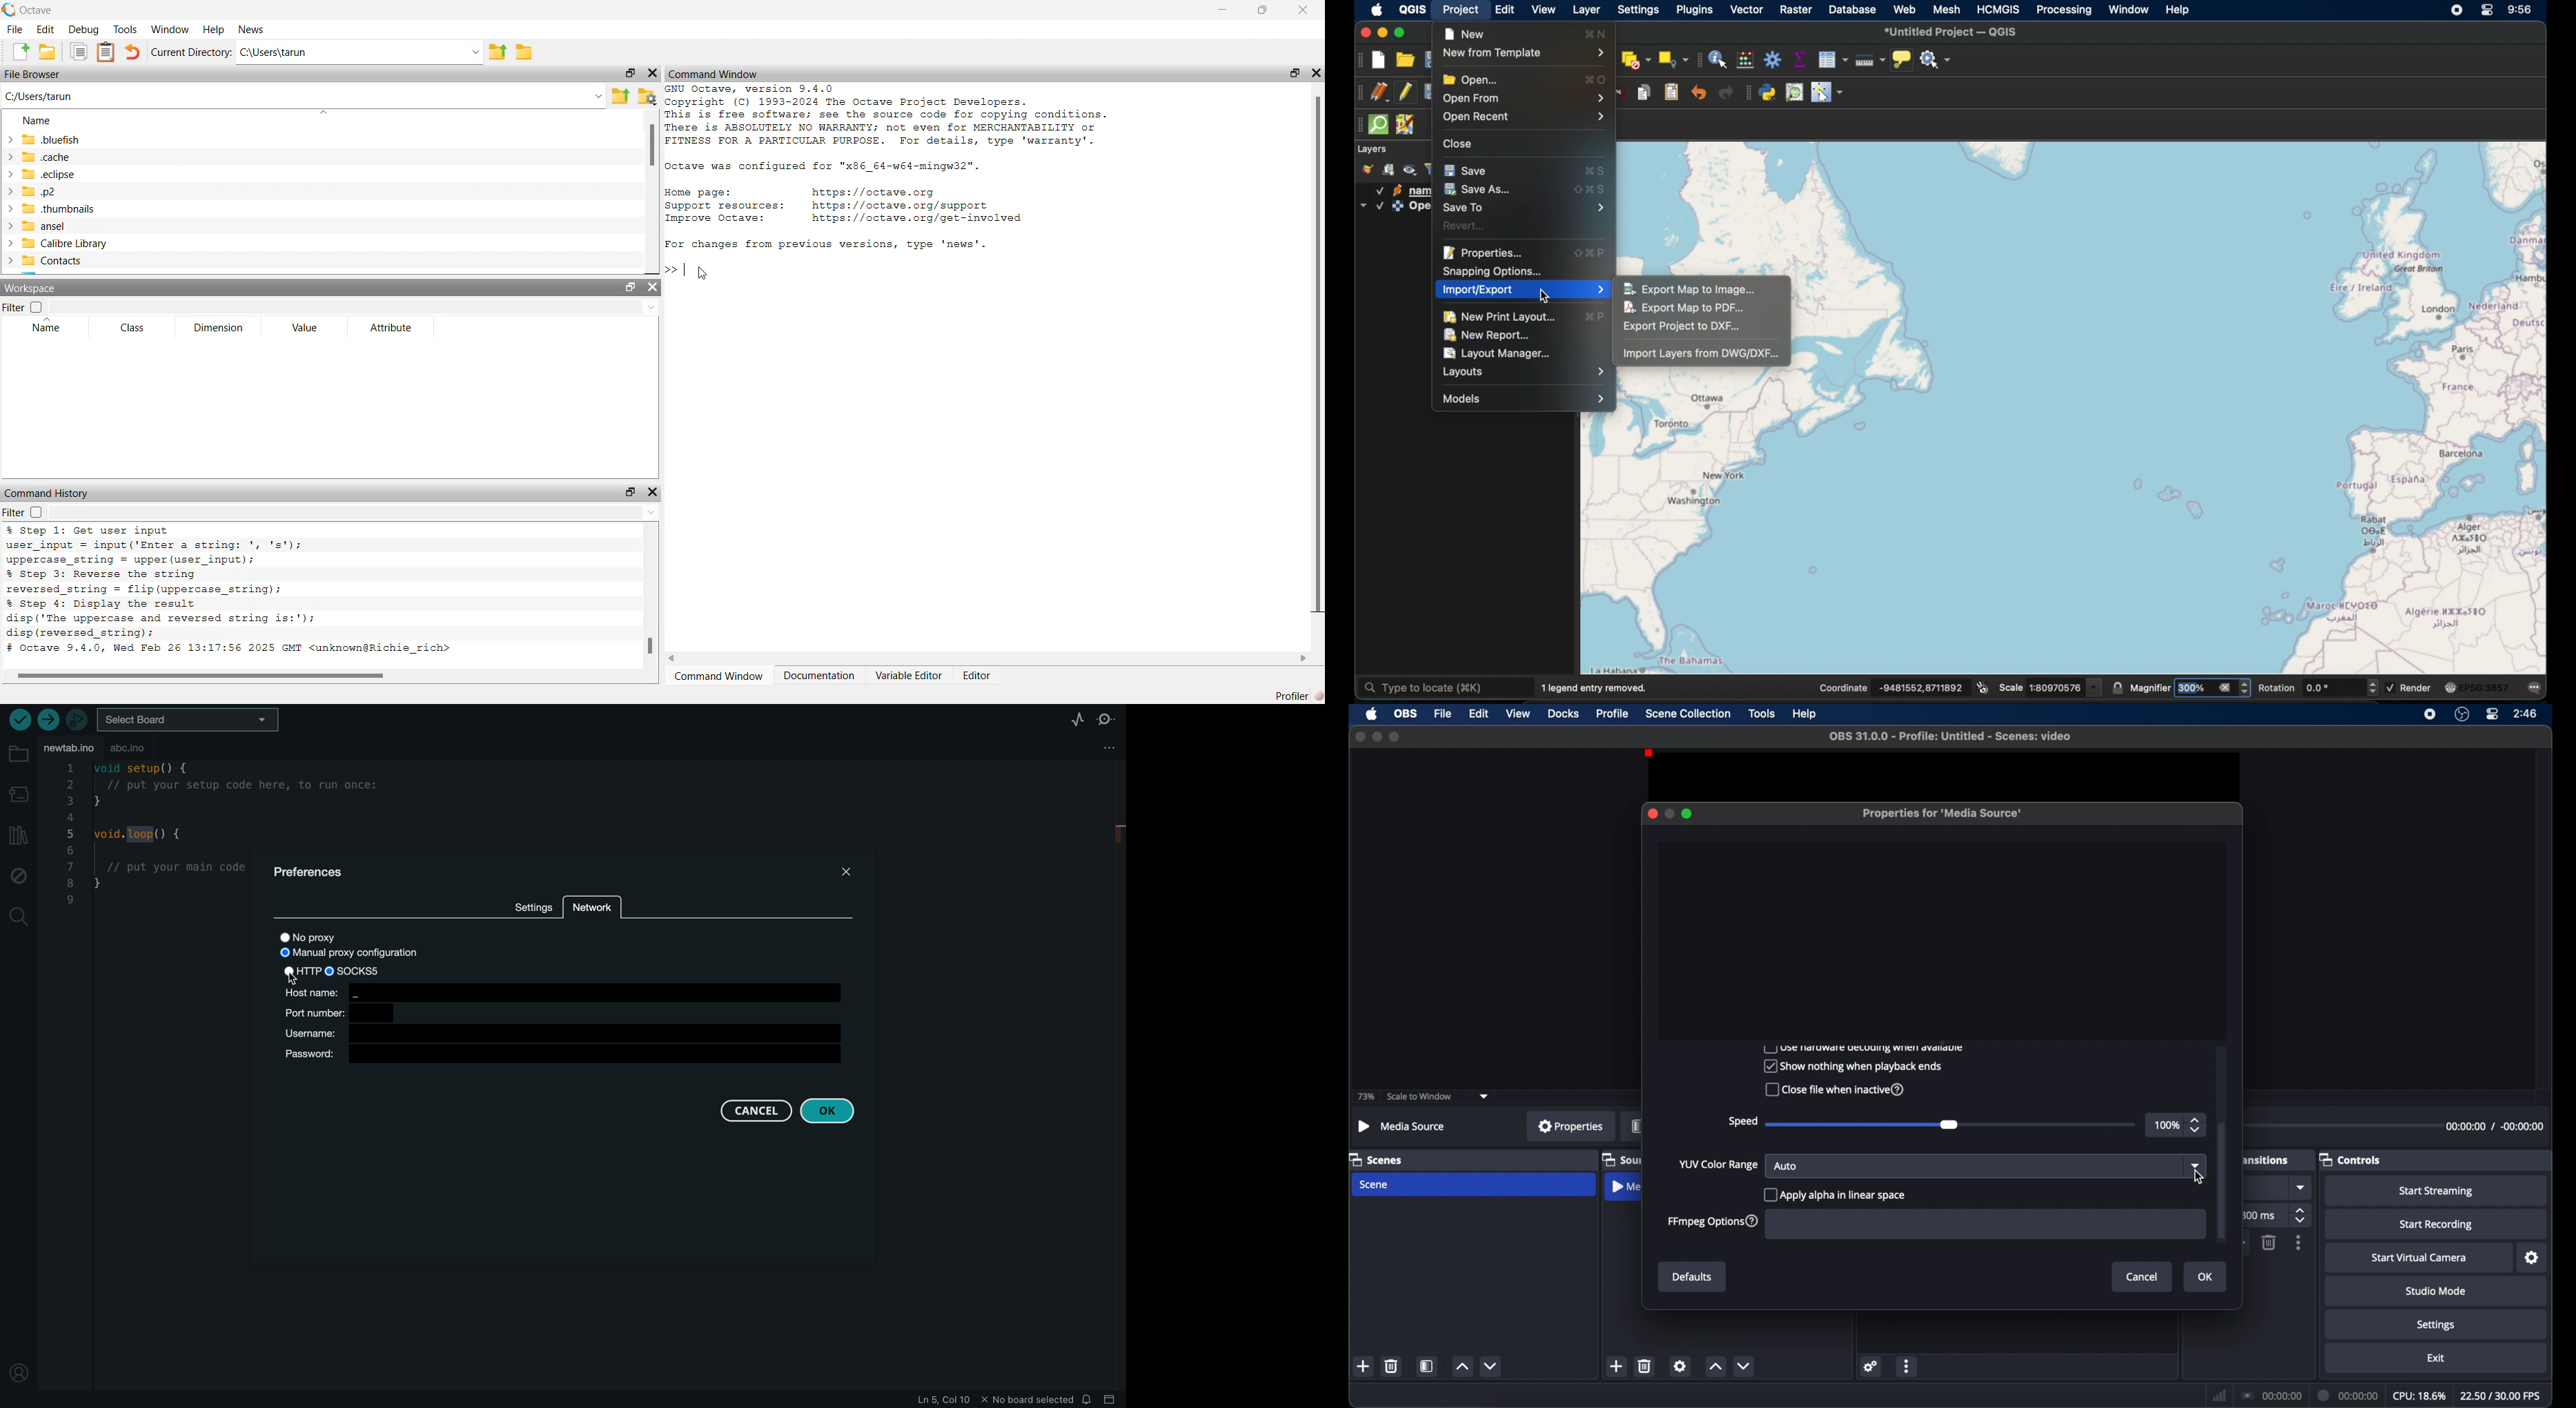  What do you see at coordinates (1524, 291) in the screenshot?
I see `import/export` at bounding box center [1524, 291].